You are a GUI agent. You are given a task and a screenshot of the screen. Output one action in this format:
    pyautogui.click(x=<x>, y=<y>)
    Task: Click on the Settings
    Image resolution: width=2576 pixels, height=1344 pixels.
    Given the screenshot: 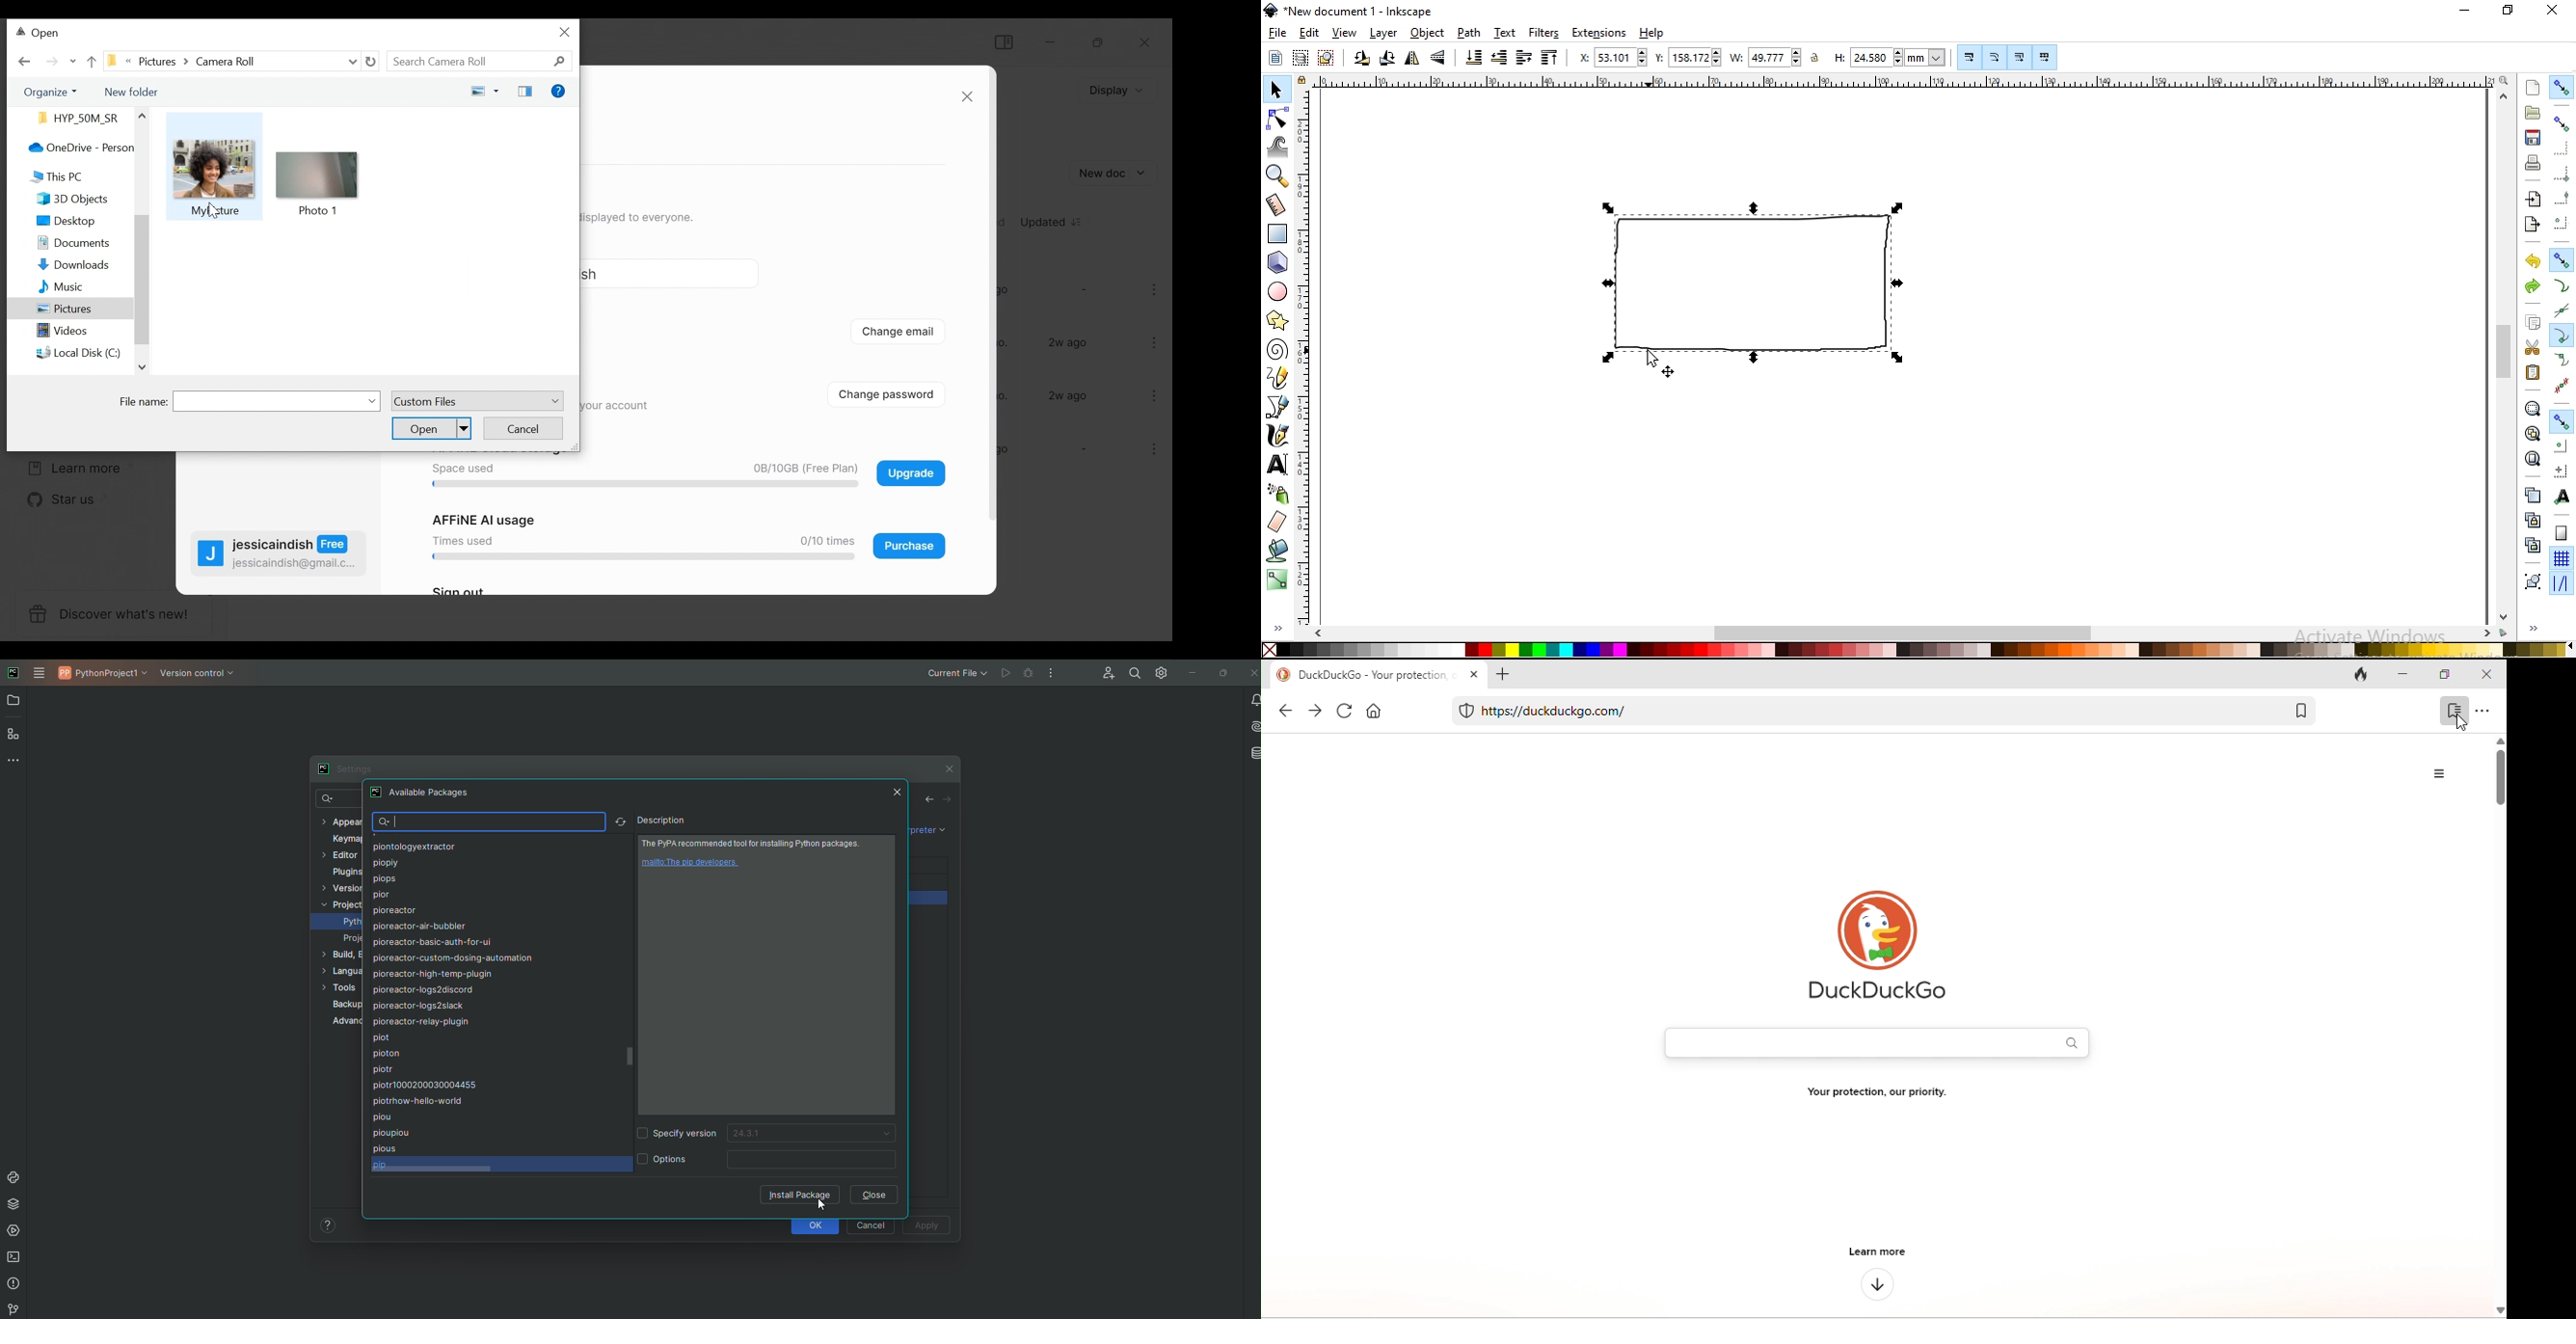 What is the action you would take?
    pyautogui.click(x=344, y=769)
    